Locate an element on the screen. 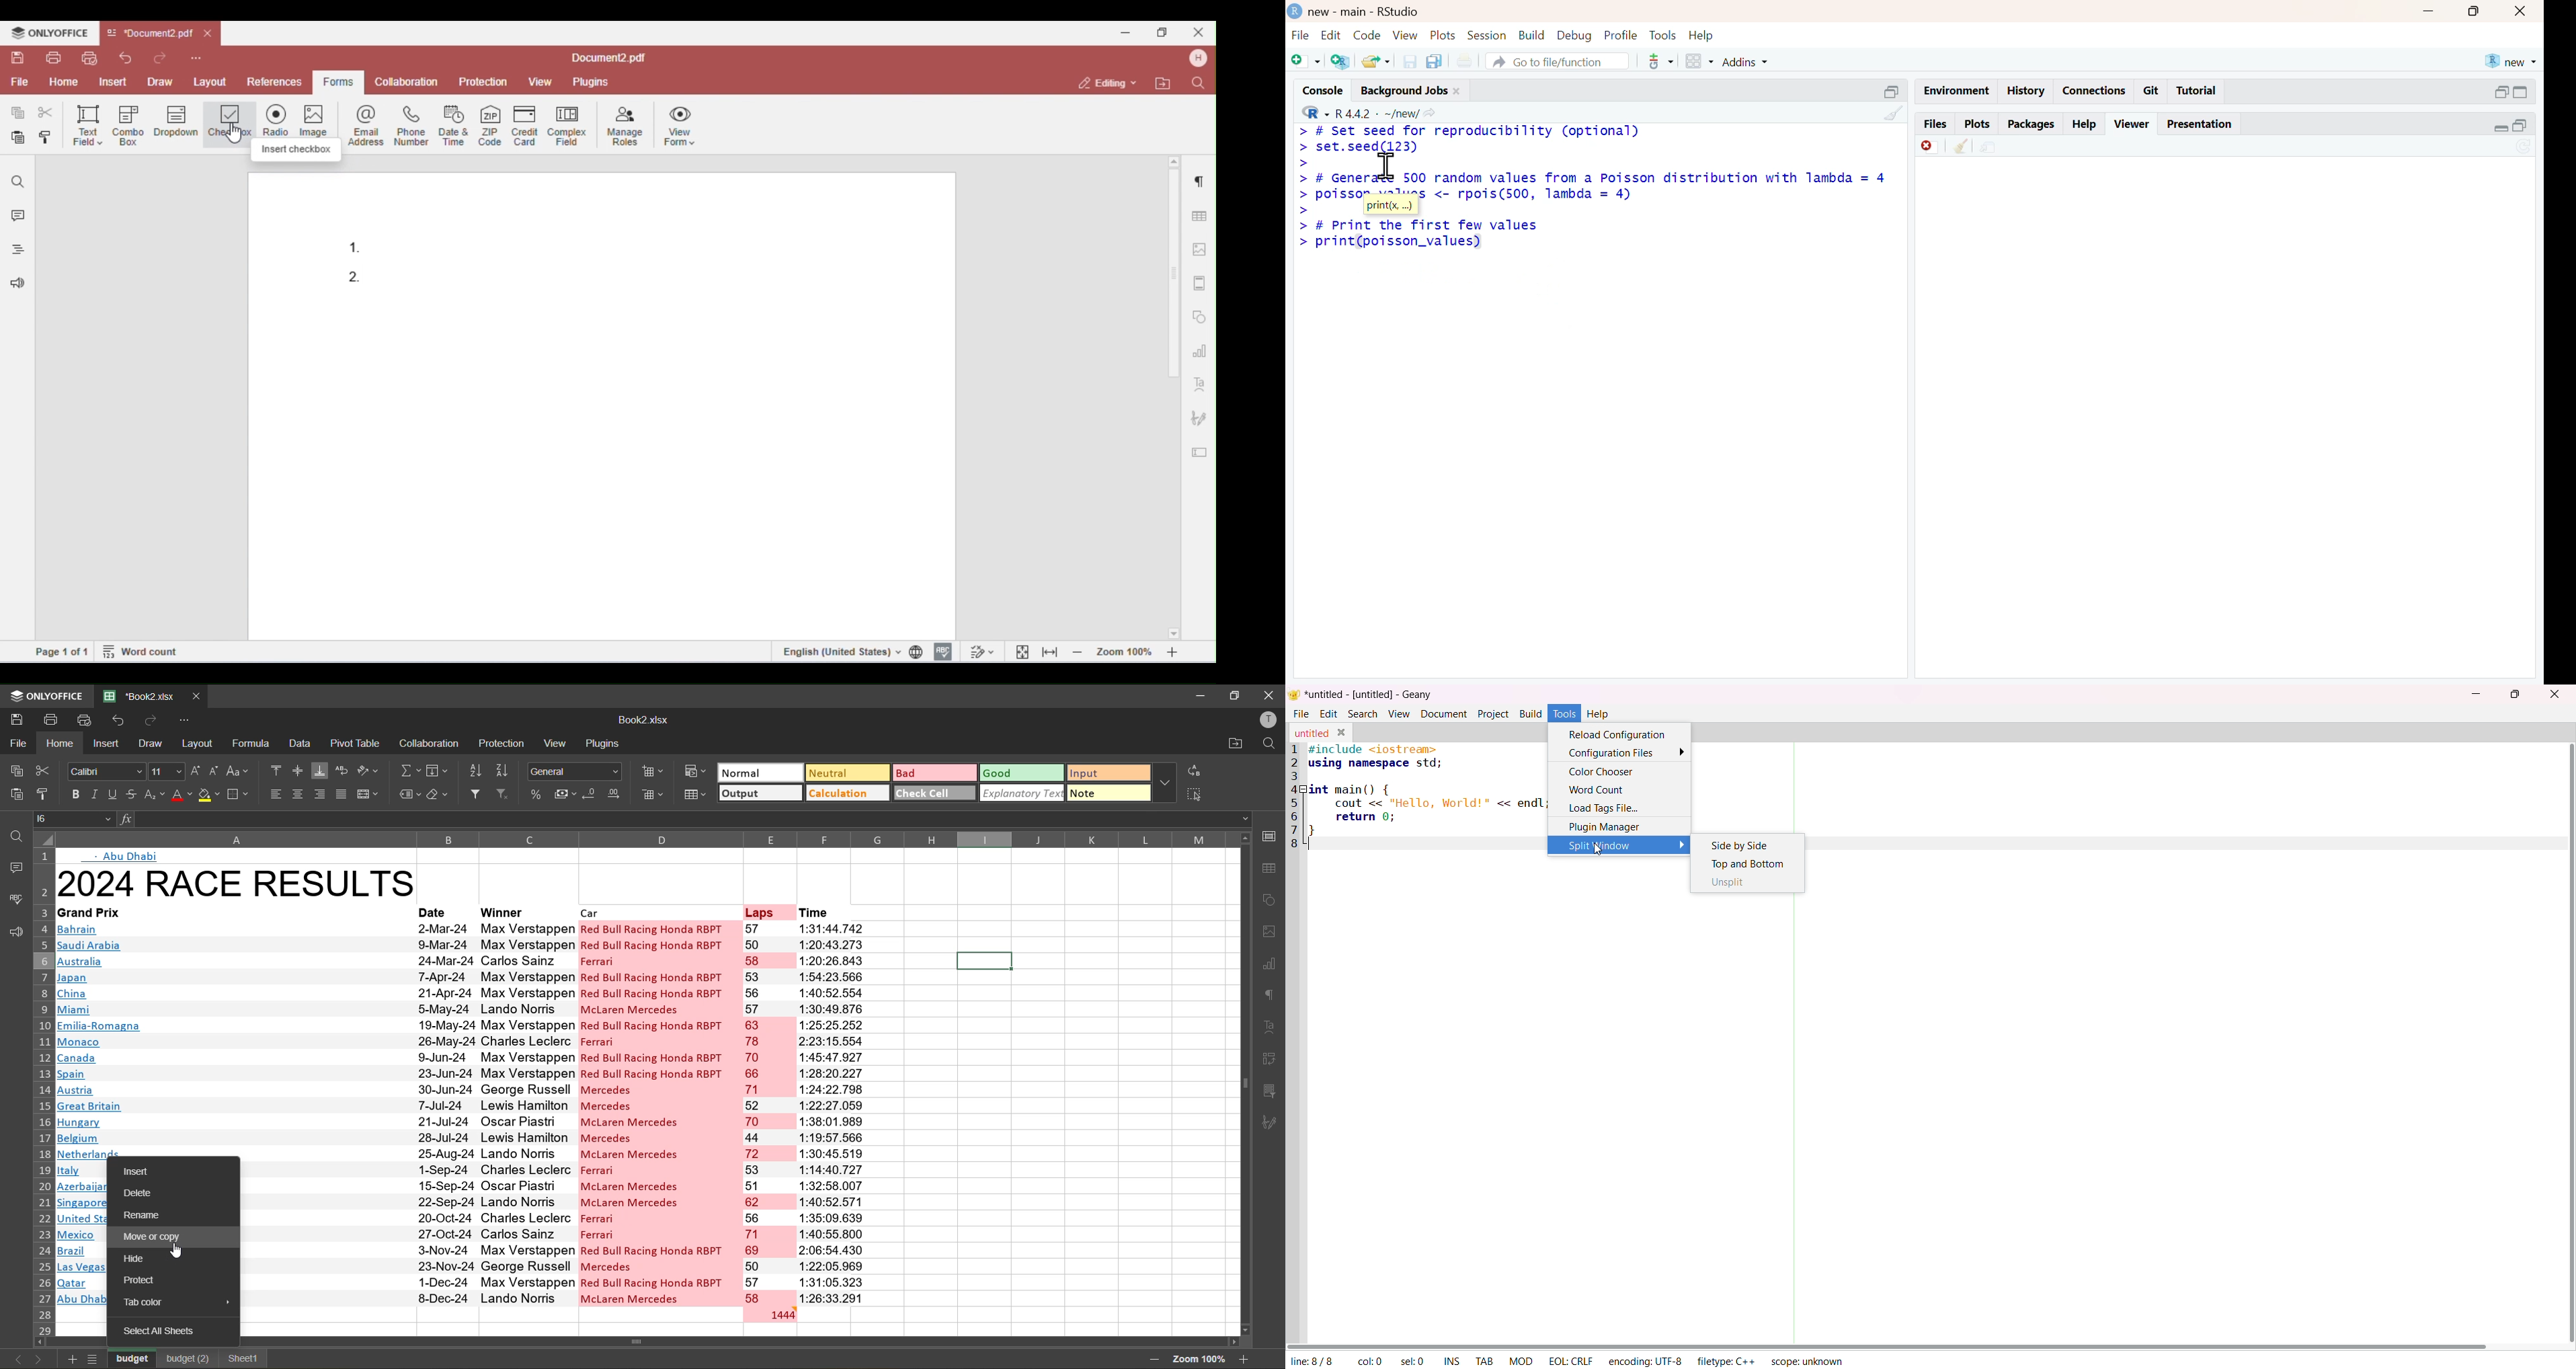 This screenshot has height=1372, width=2576. sync is located at coordinates (2524, 146).